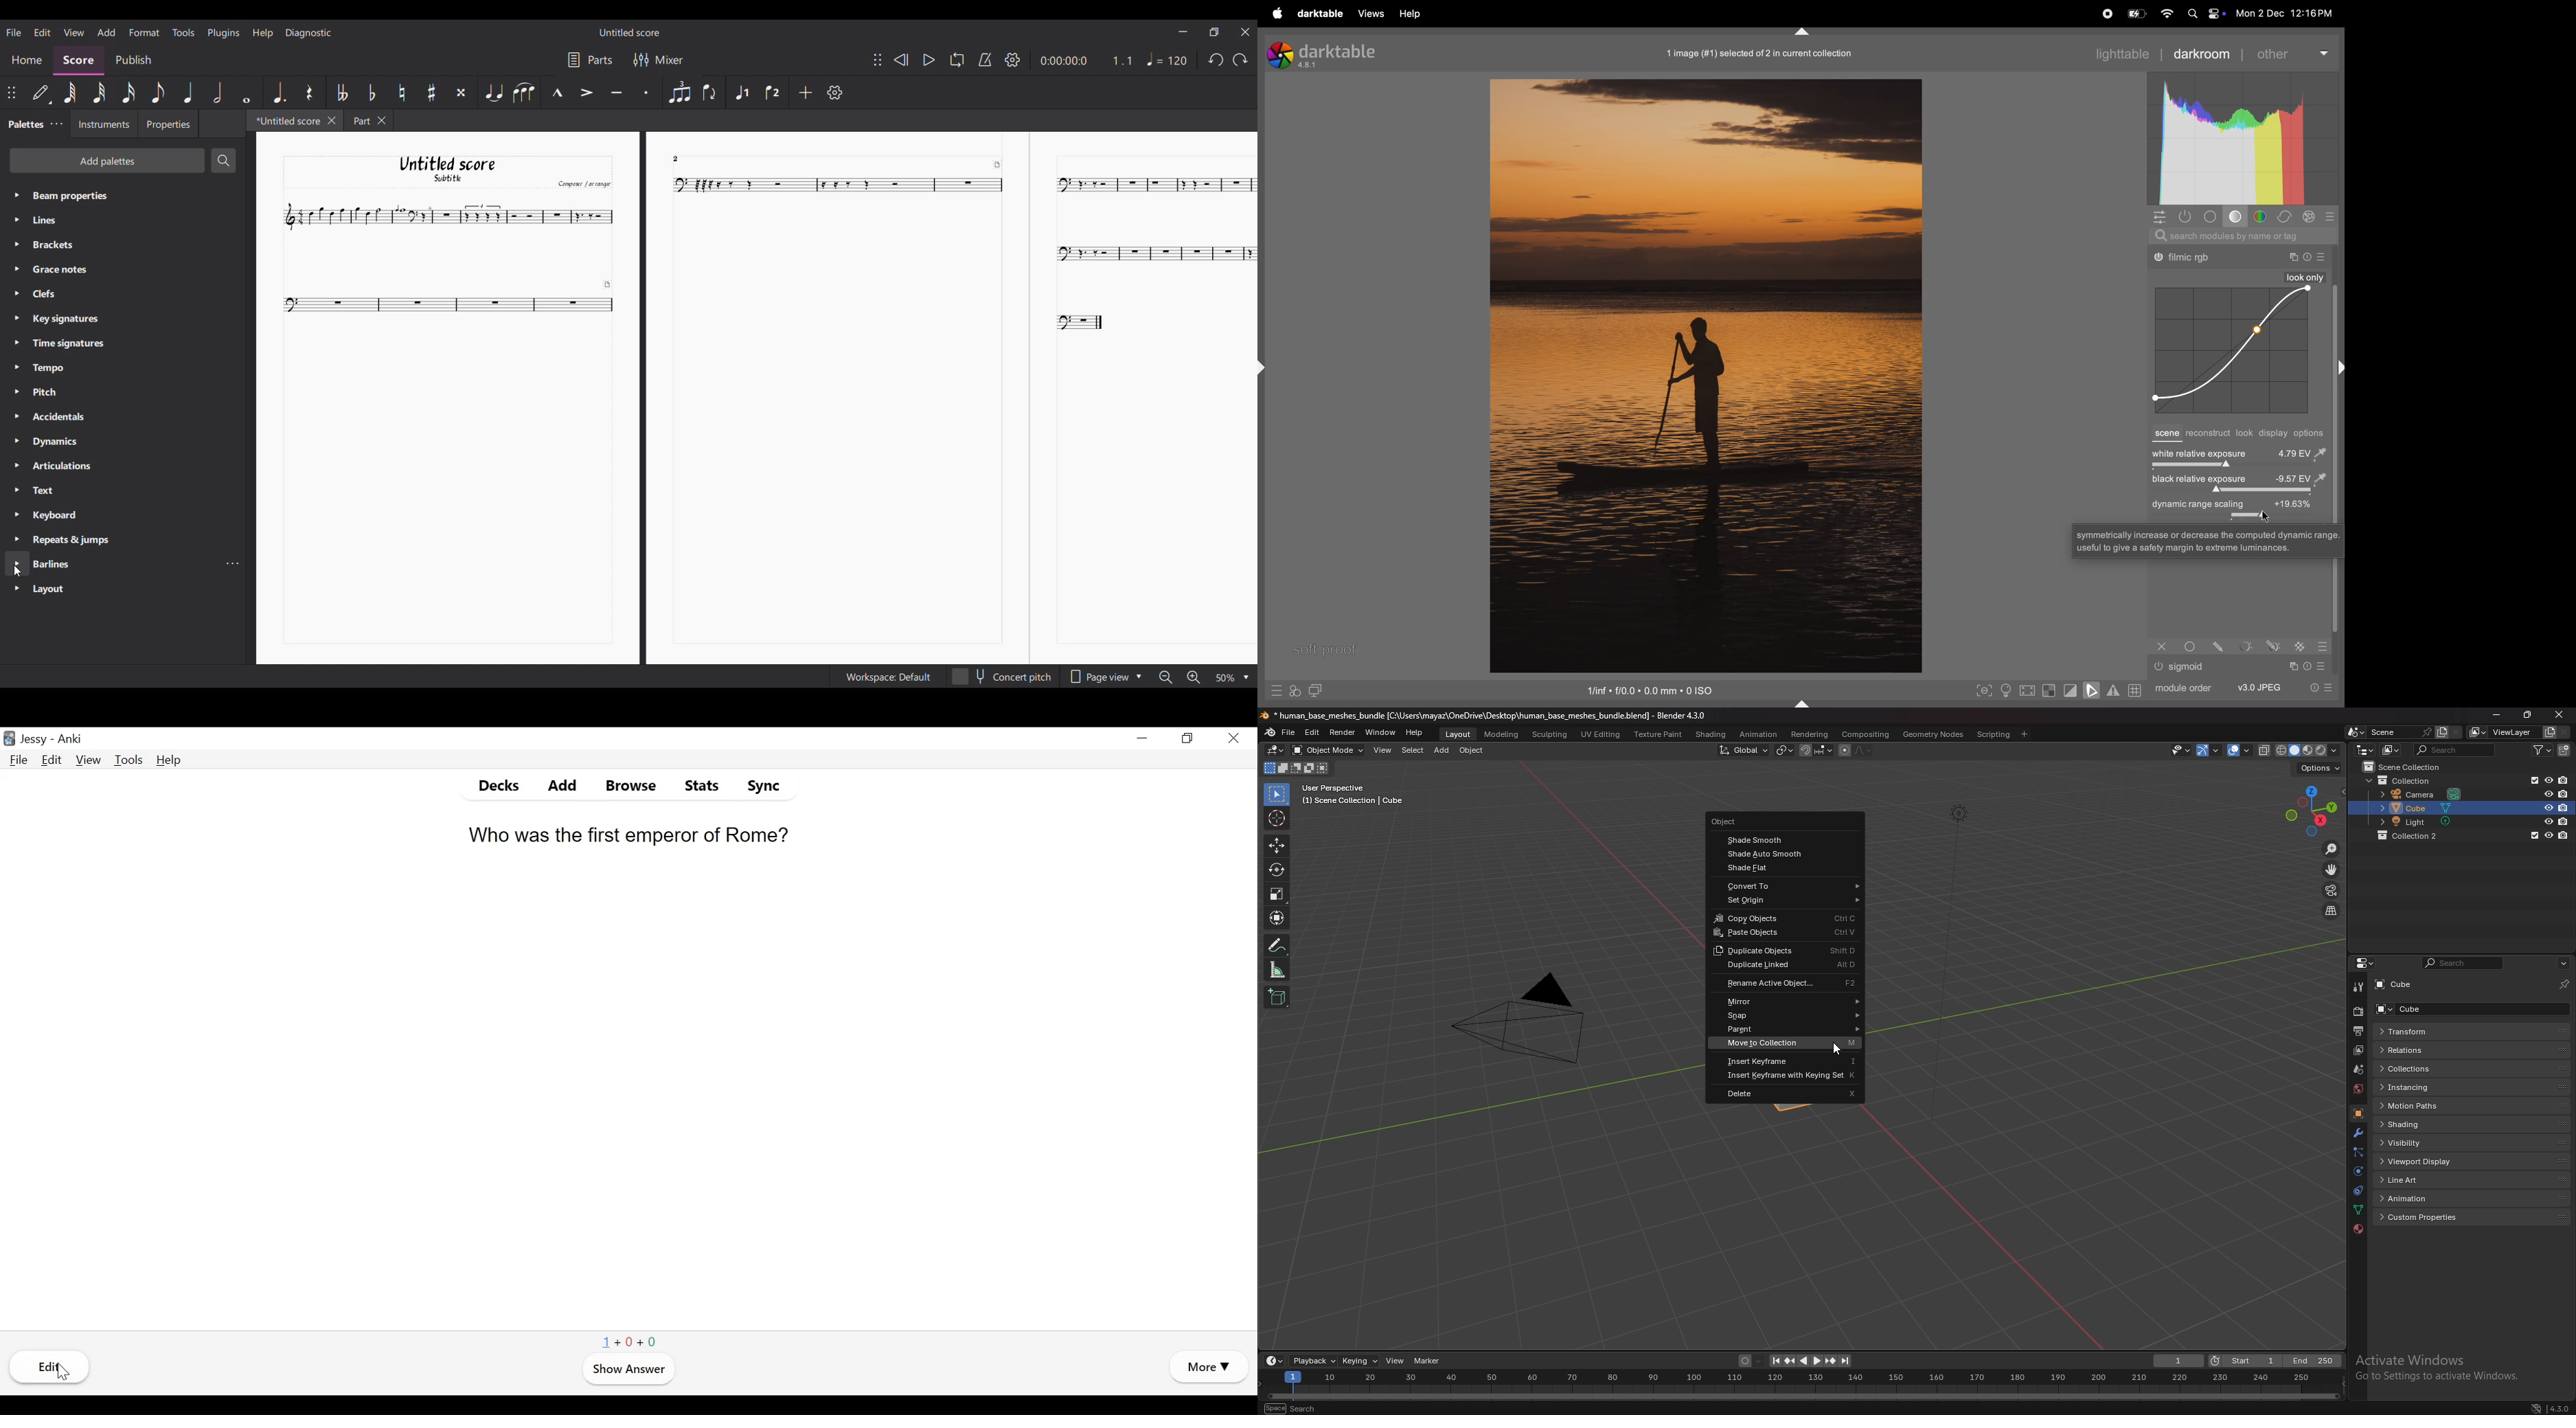 Image resolution: width=2576 pixels, height=1428 pixels. I want to click on lighttable, so click(2121, 53).